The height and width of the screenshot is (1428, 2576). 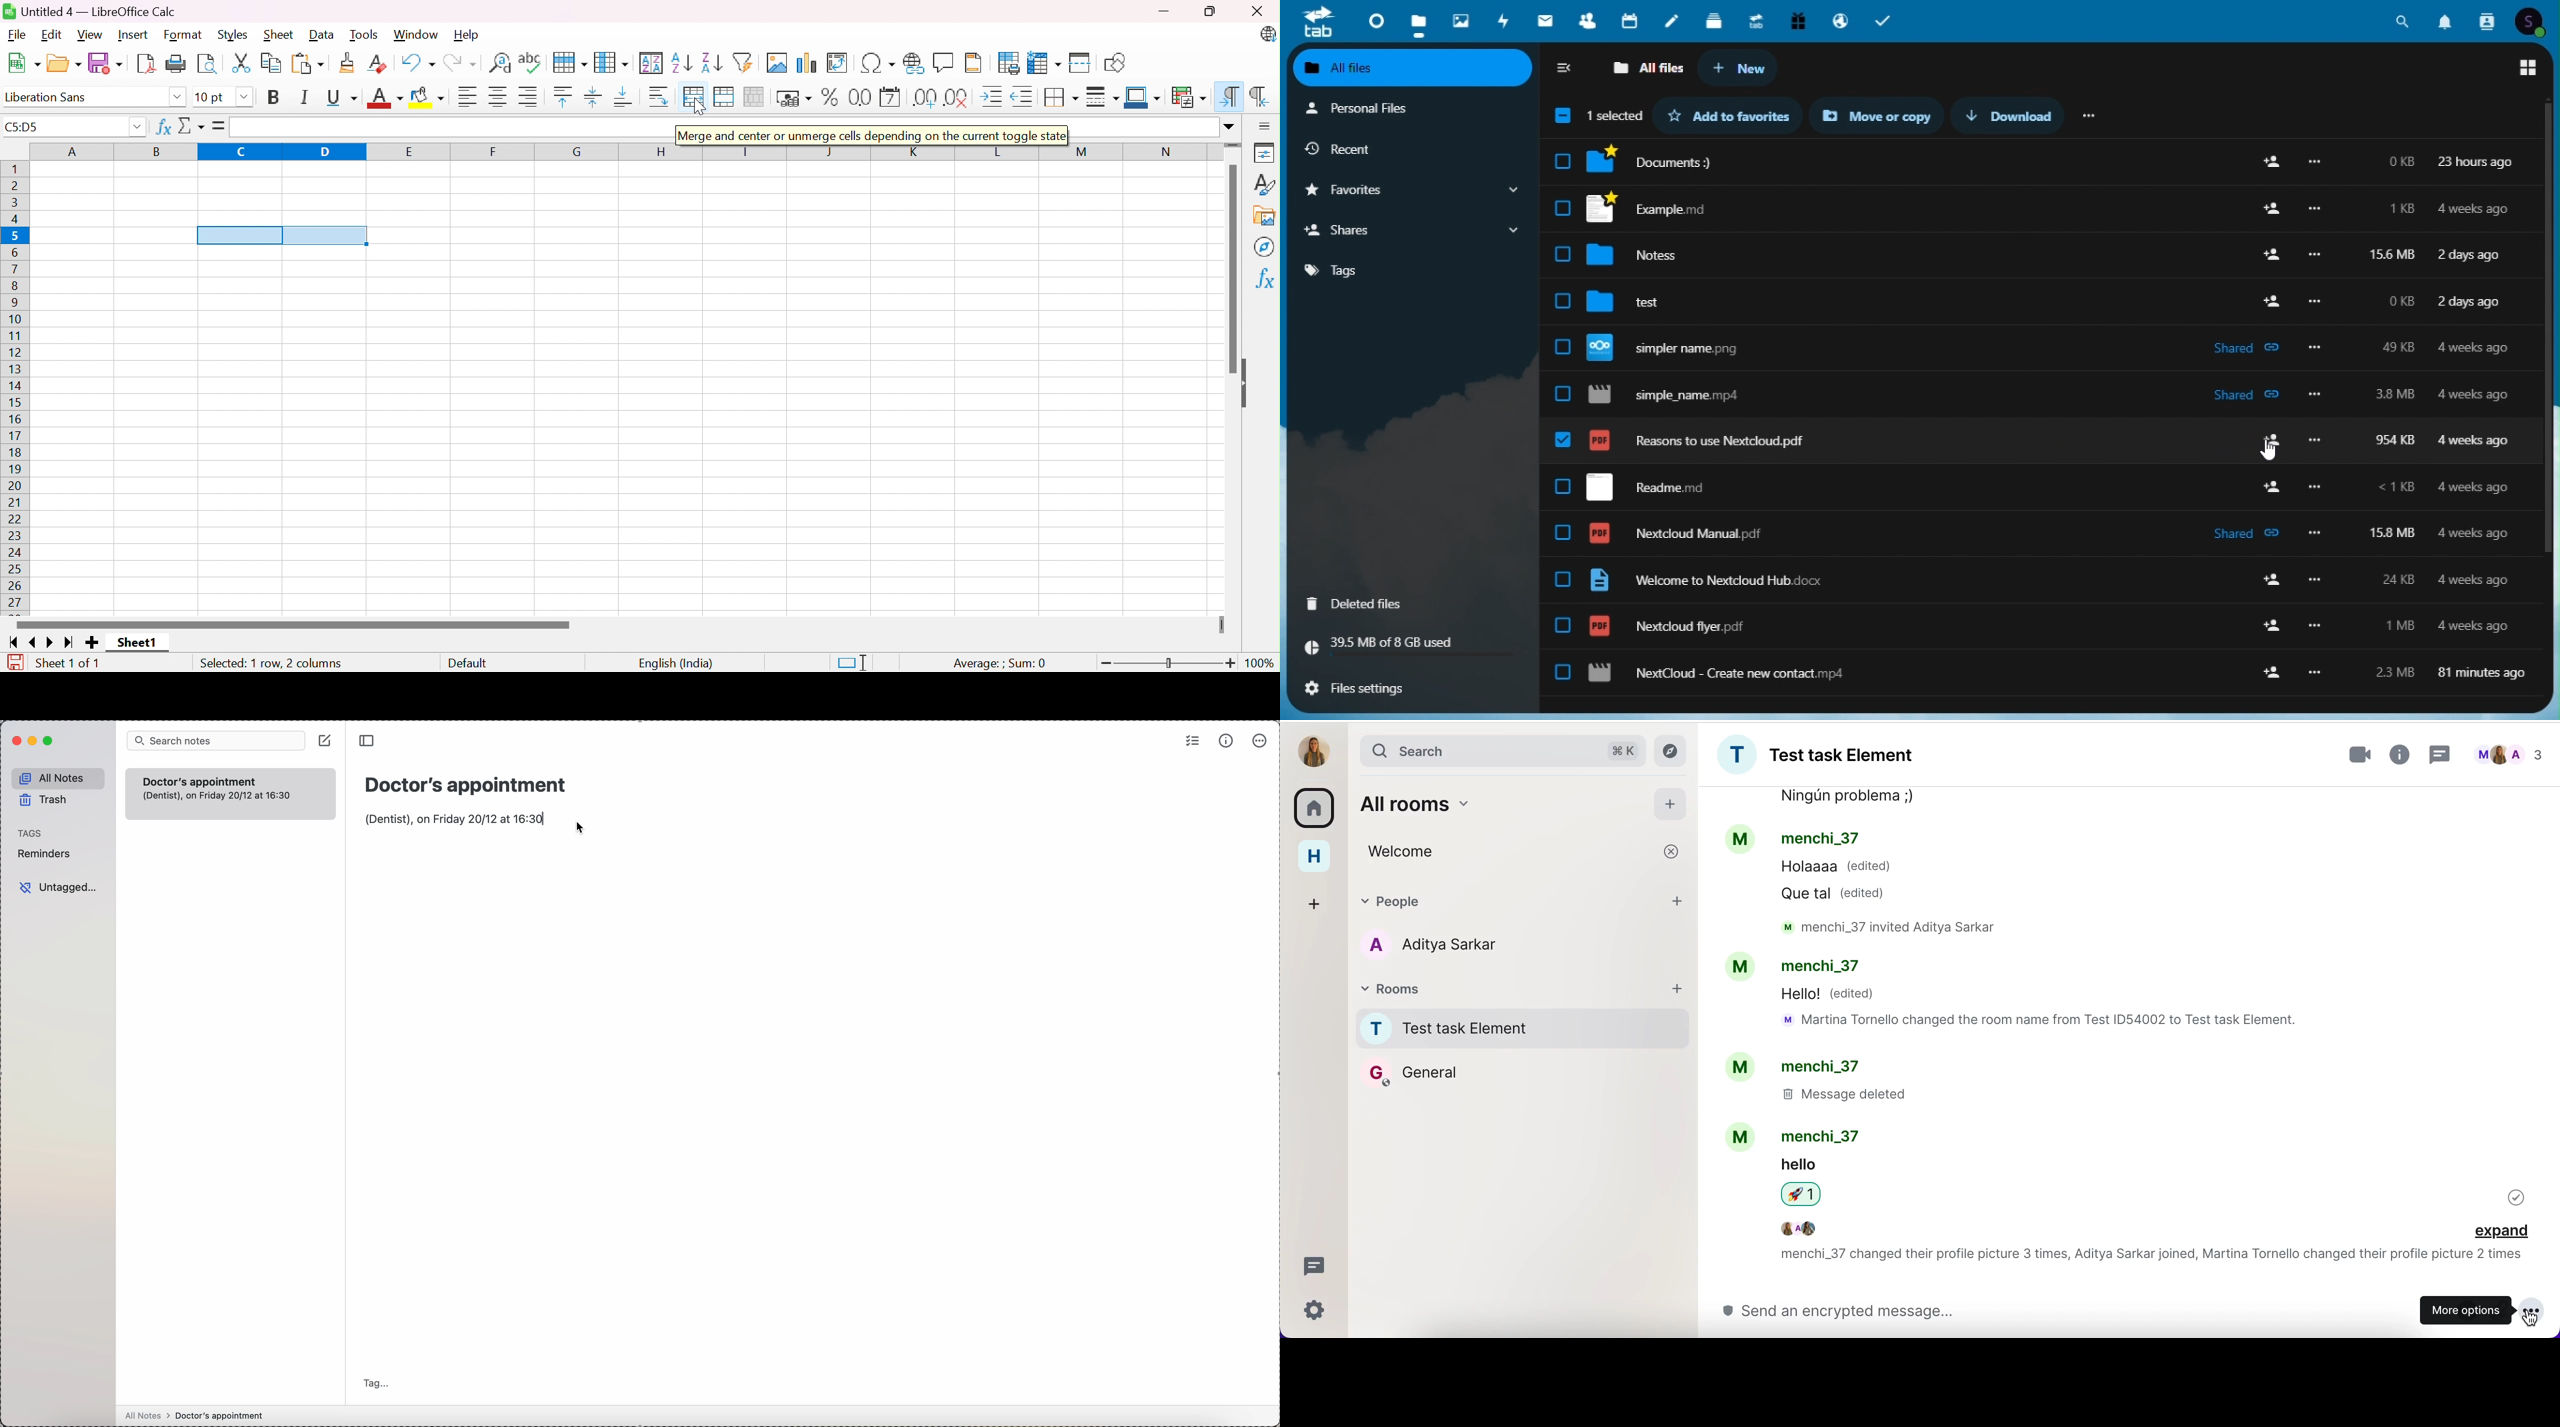 I want to click on more information, so click(x=2401, y=756).